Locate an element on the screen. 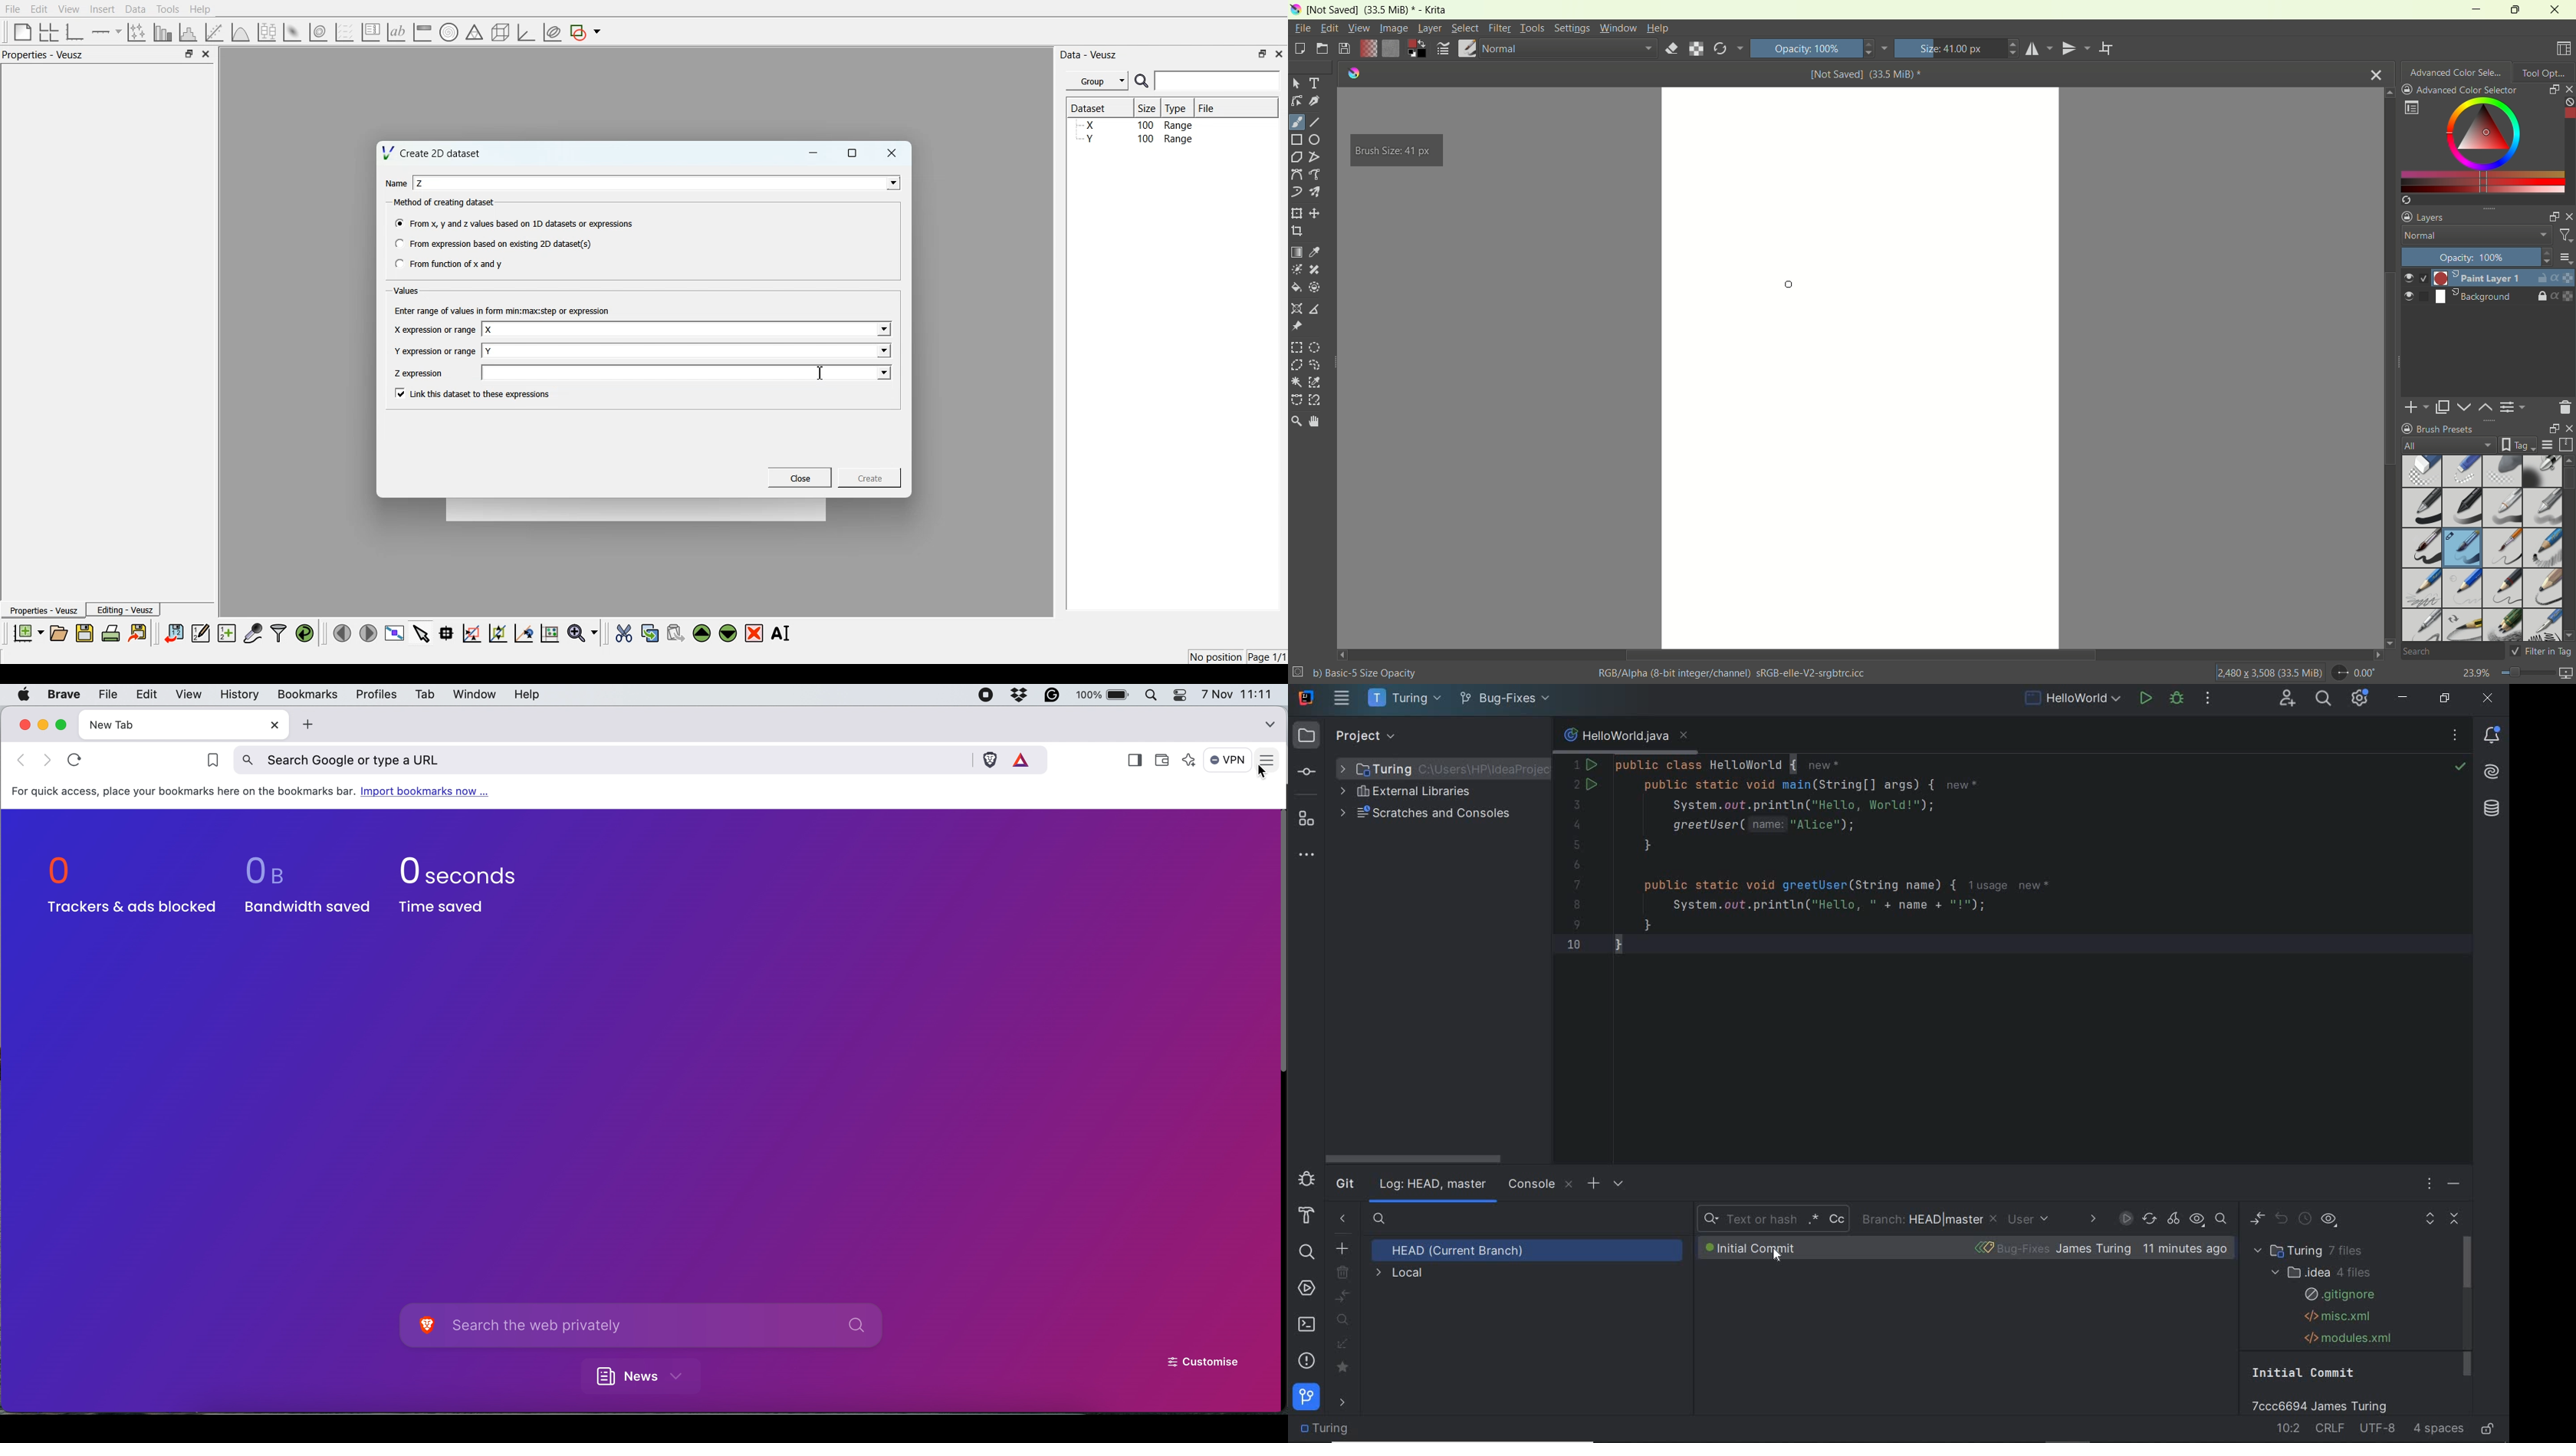 The width and height of the screenshot is (2576, 1456). rectangle is located at coordinates (1297, 141).